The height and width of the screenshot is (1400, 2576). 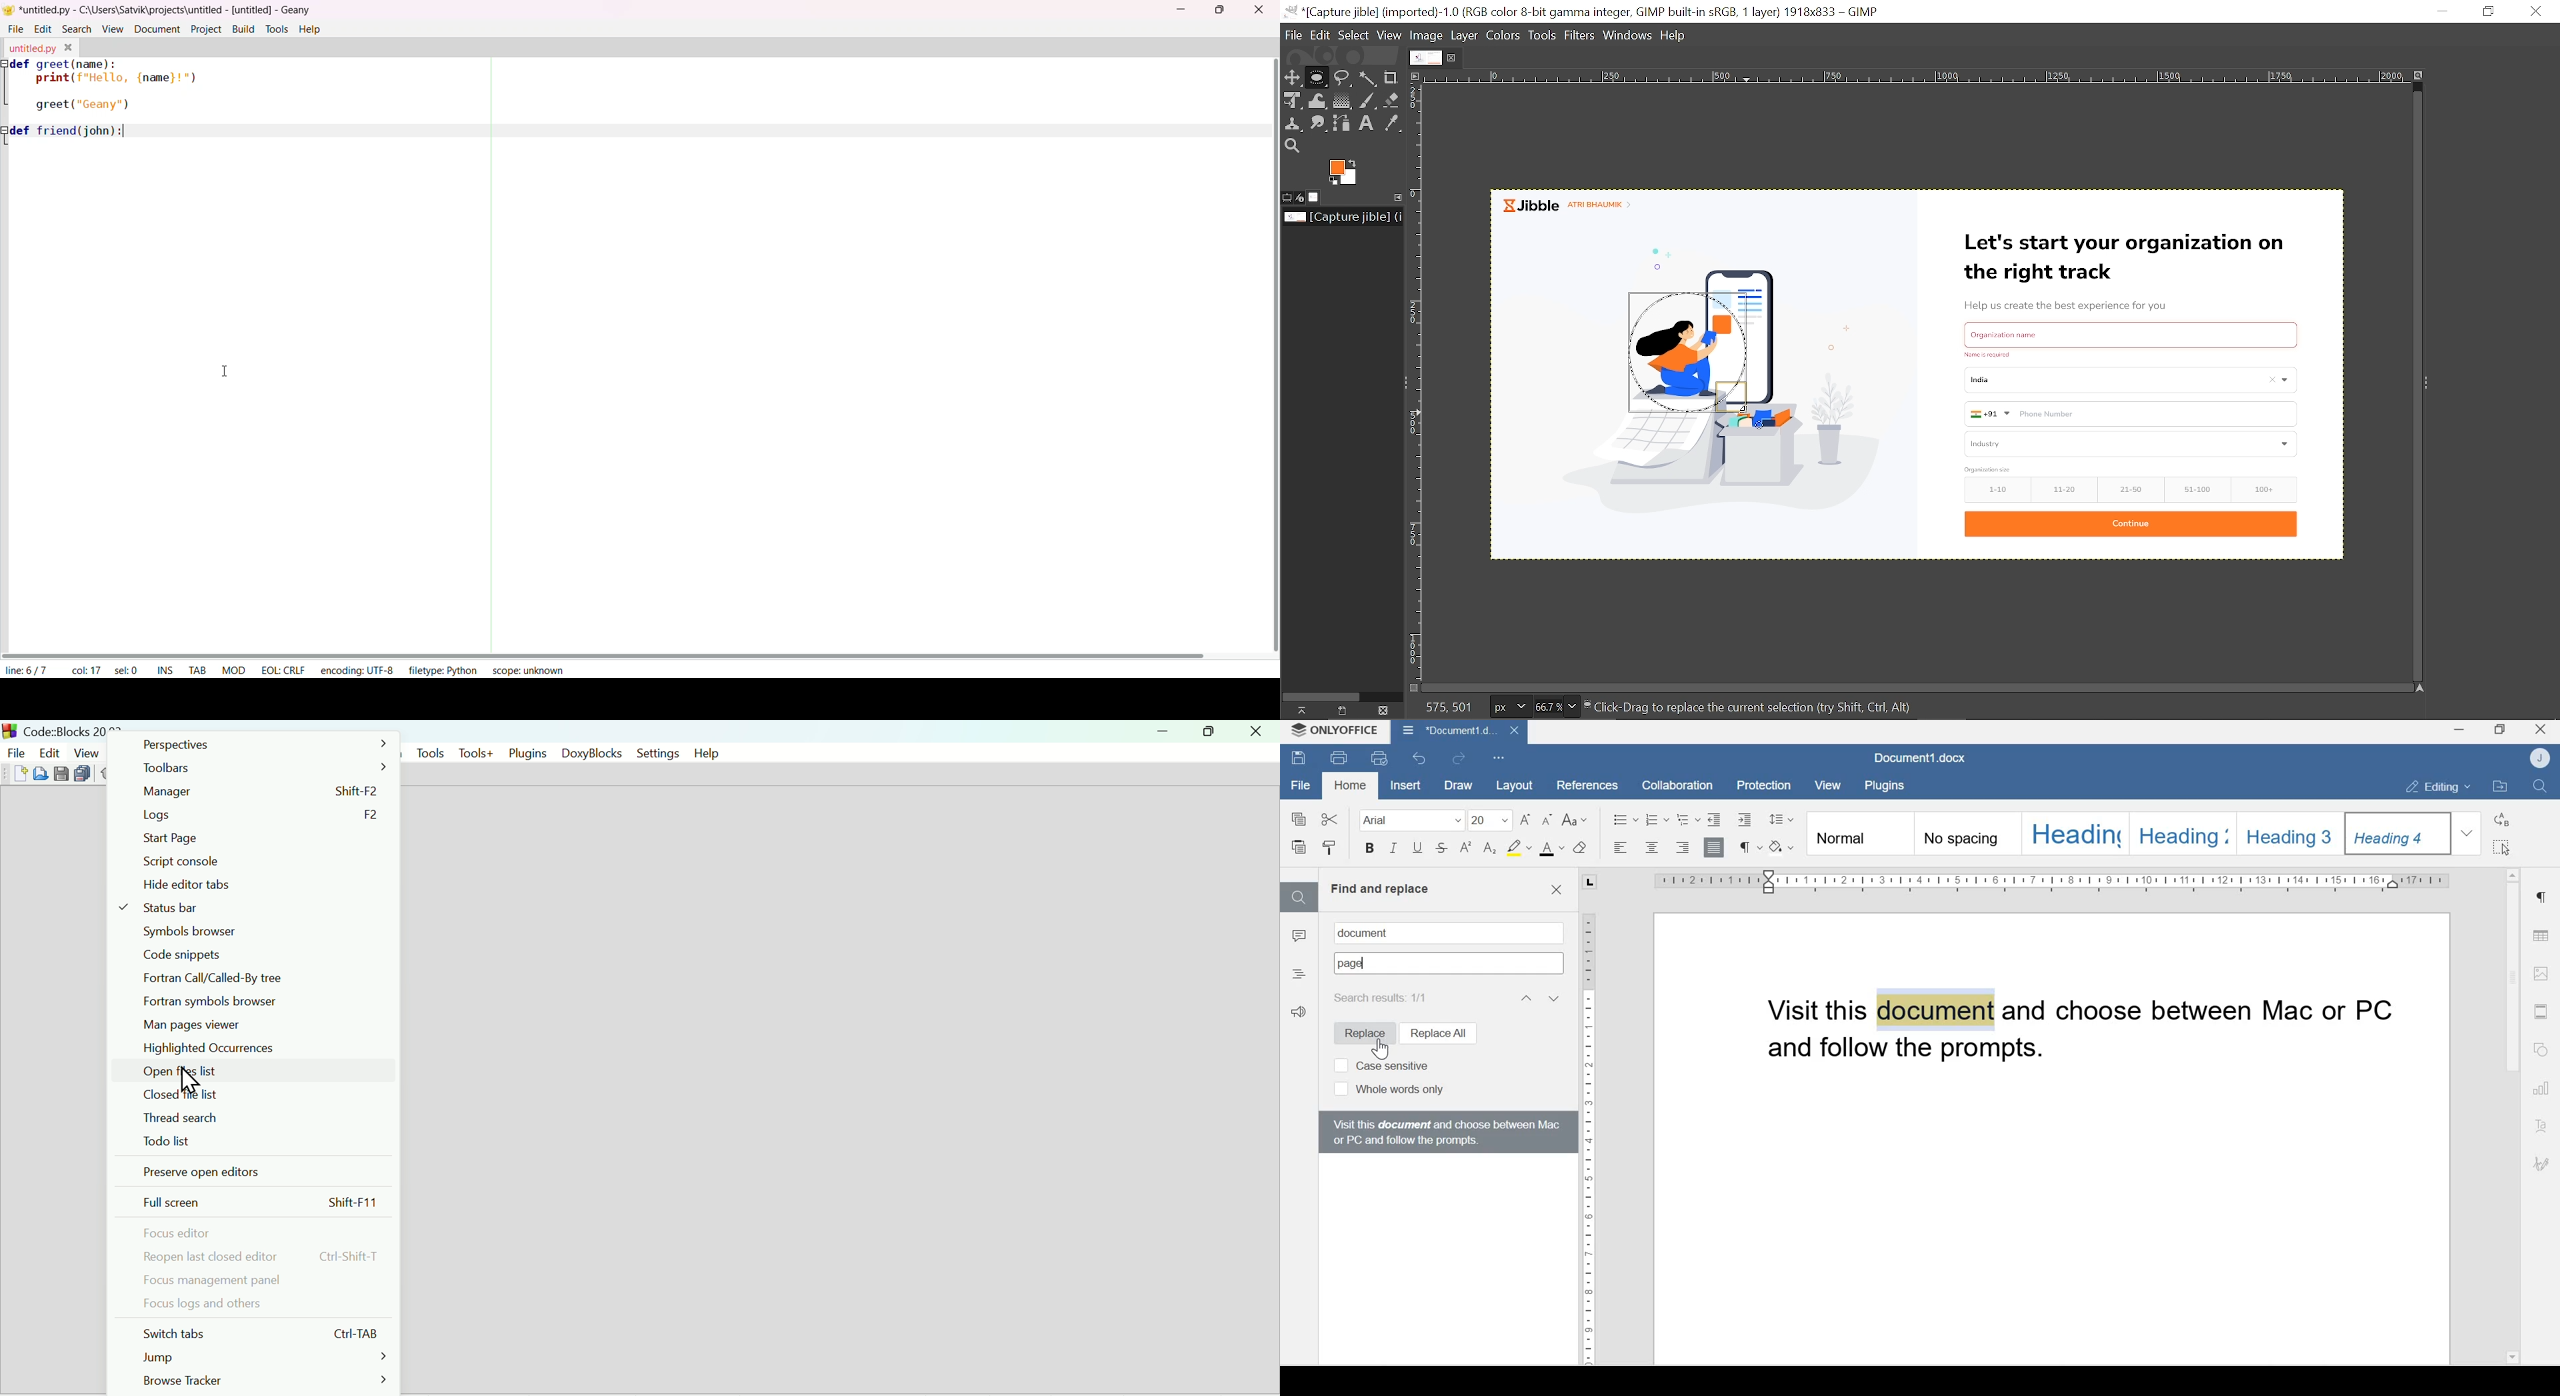 I want to click on Signature, so click(x=2541, y=1164).